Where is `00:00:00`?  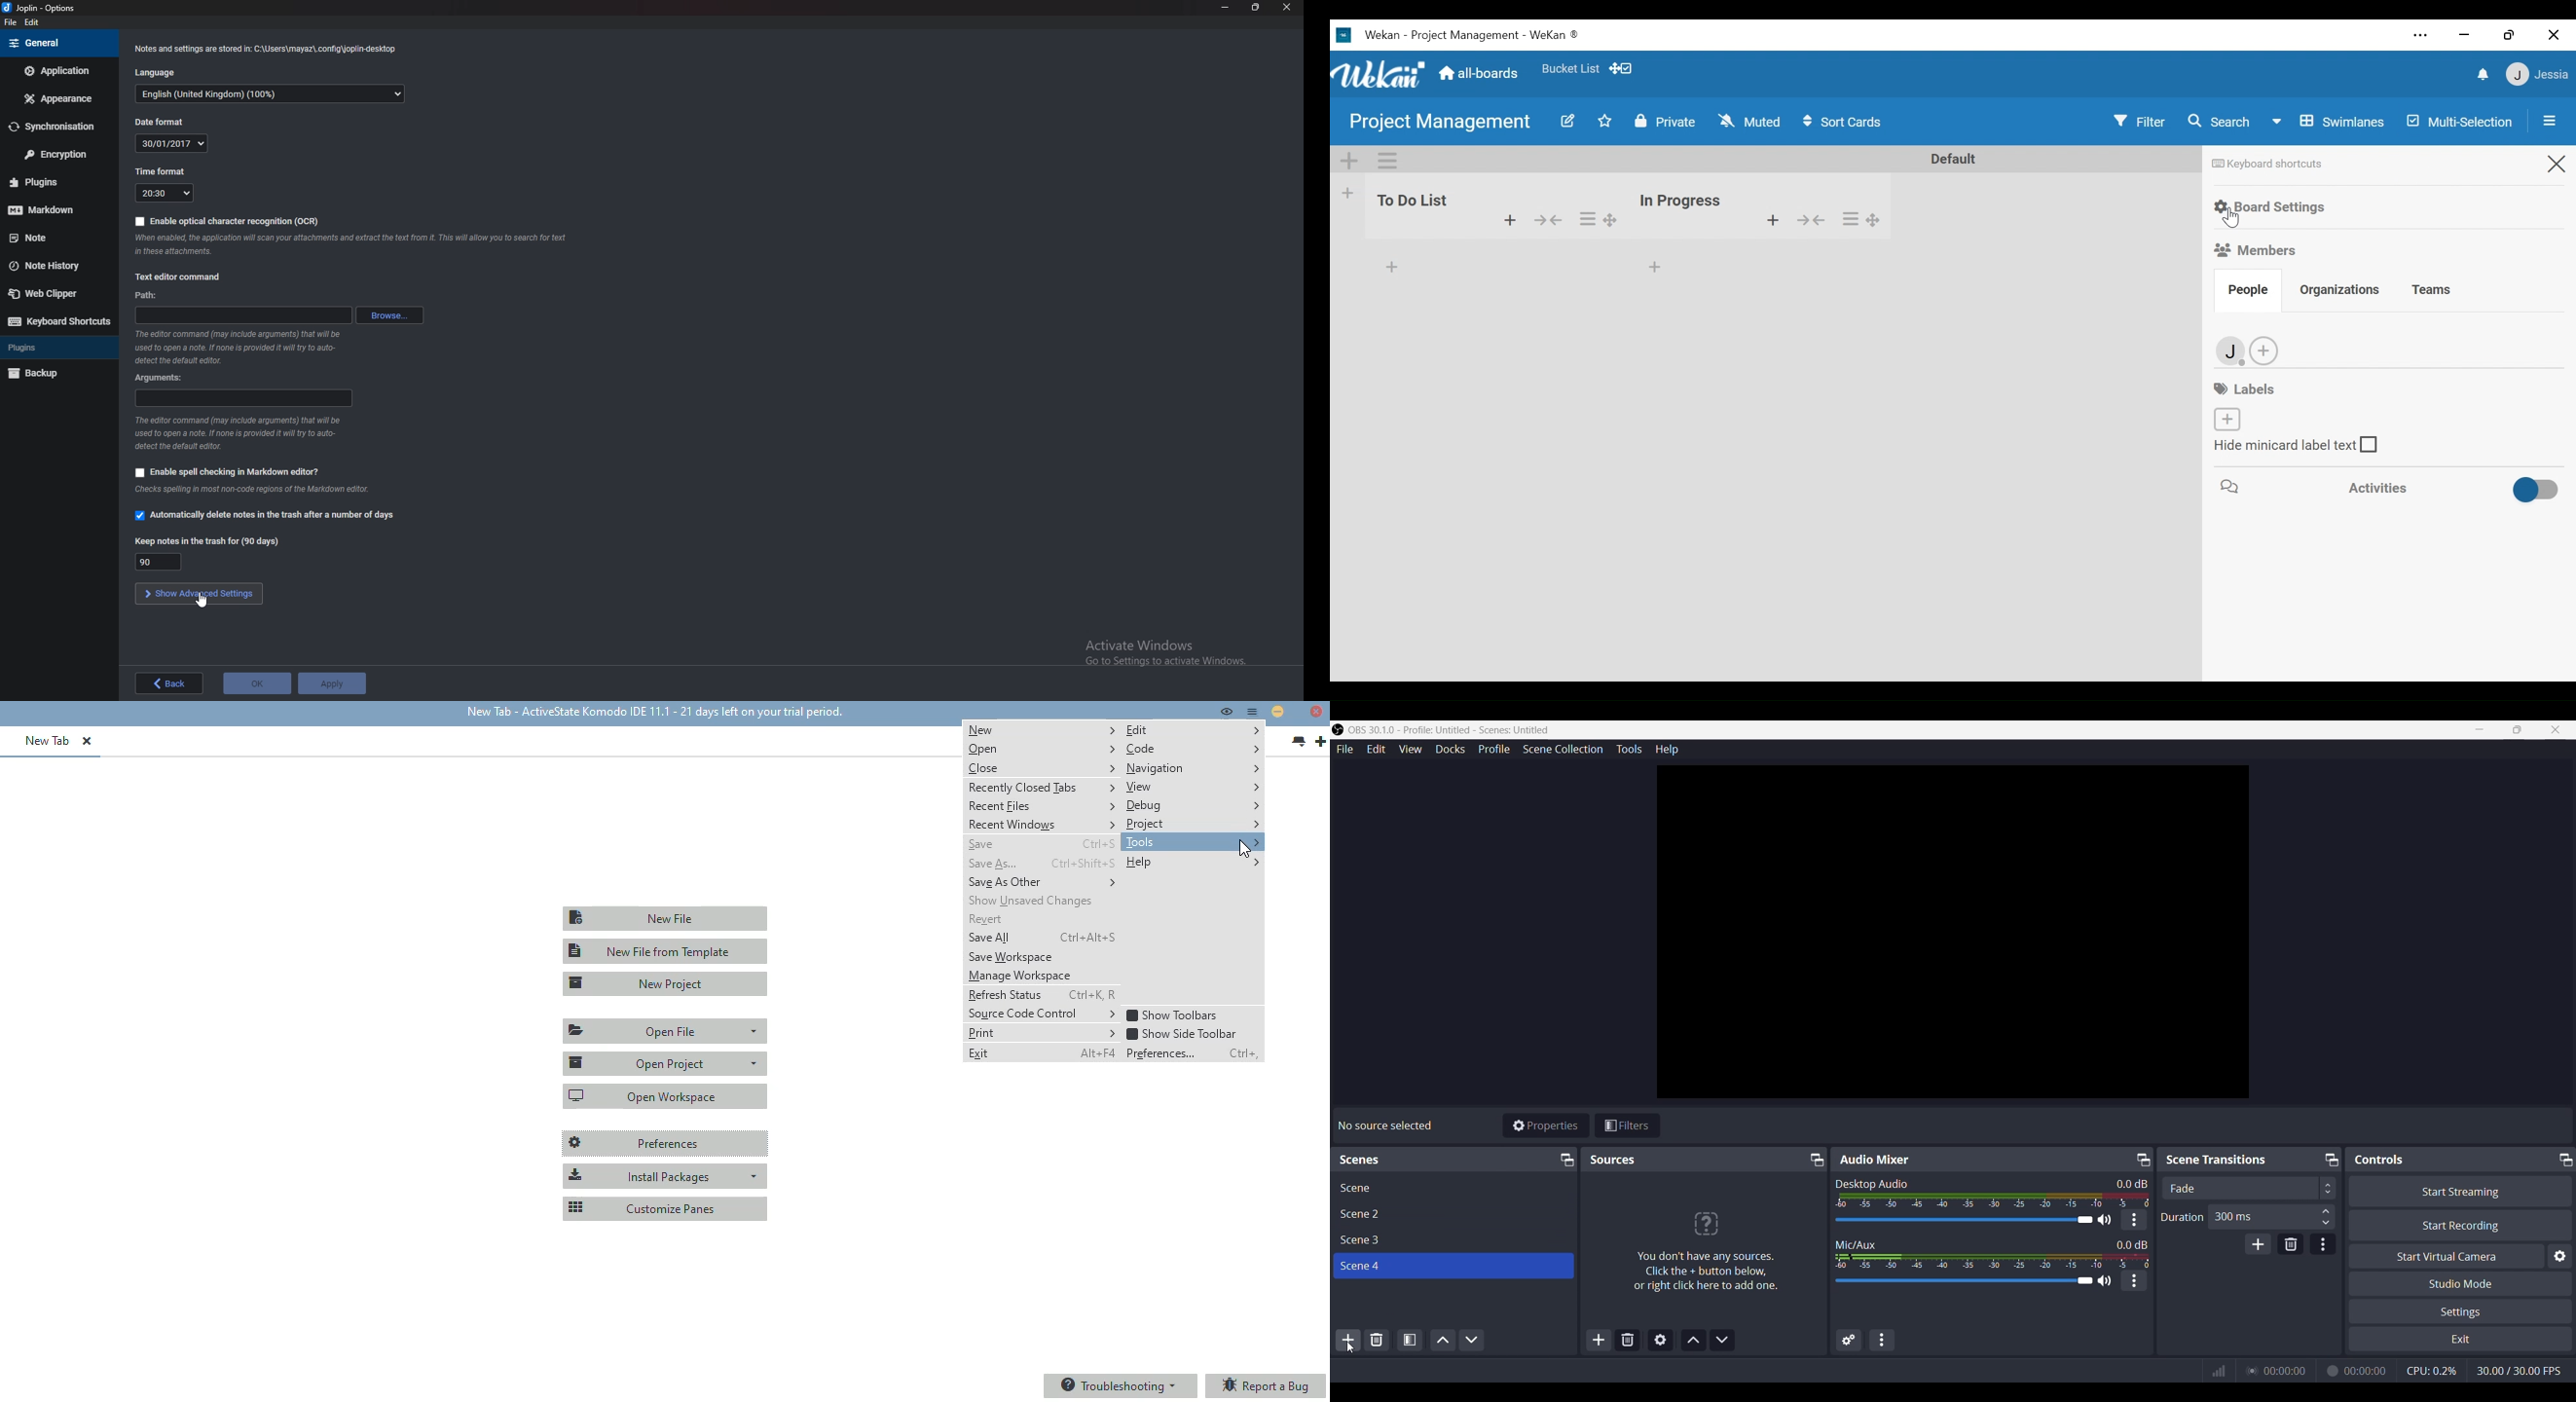 00:00:00 is located at coordinates (2285, 1370).